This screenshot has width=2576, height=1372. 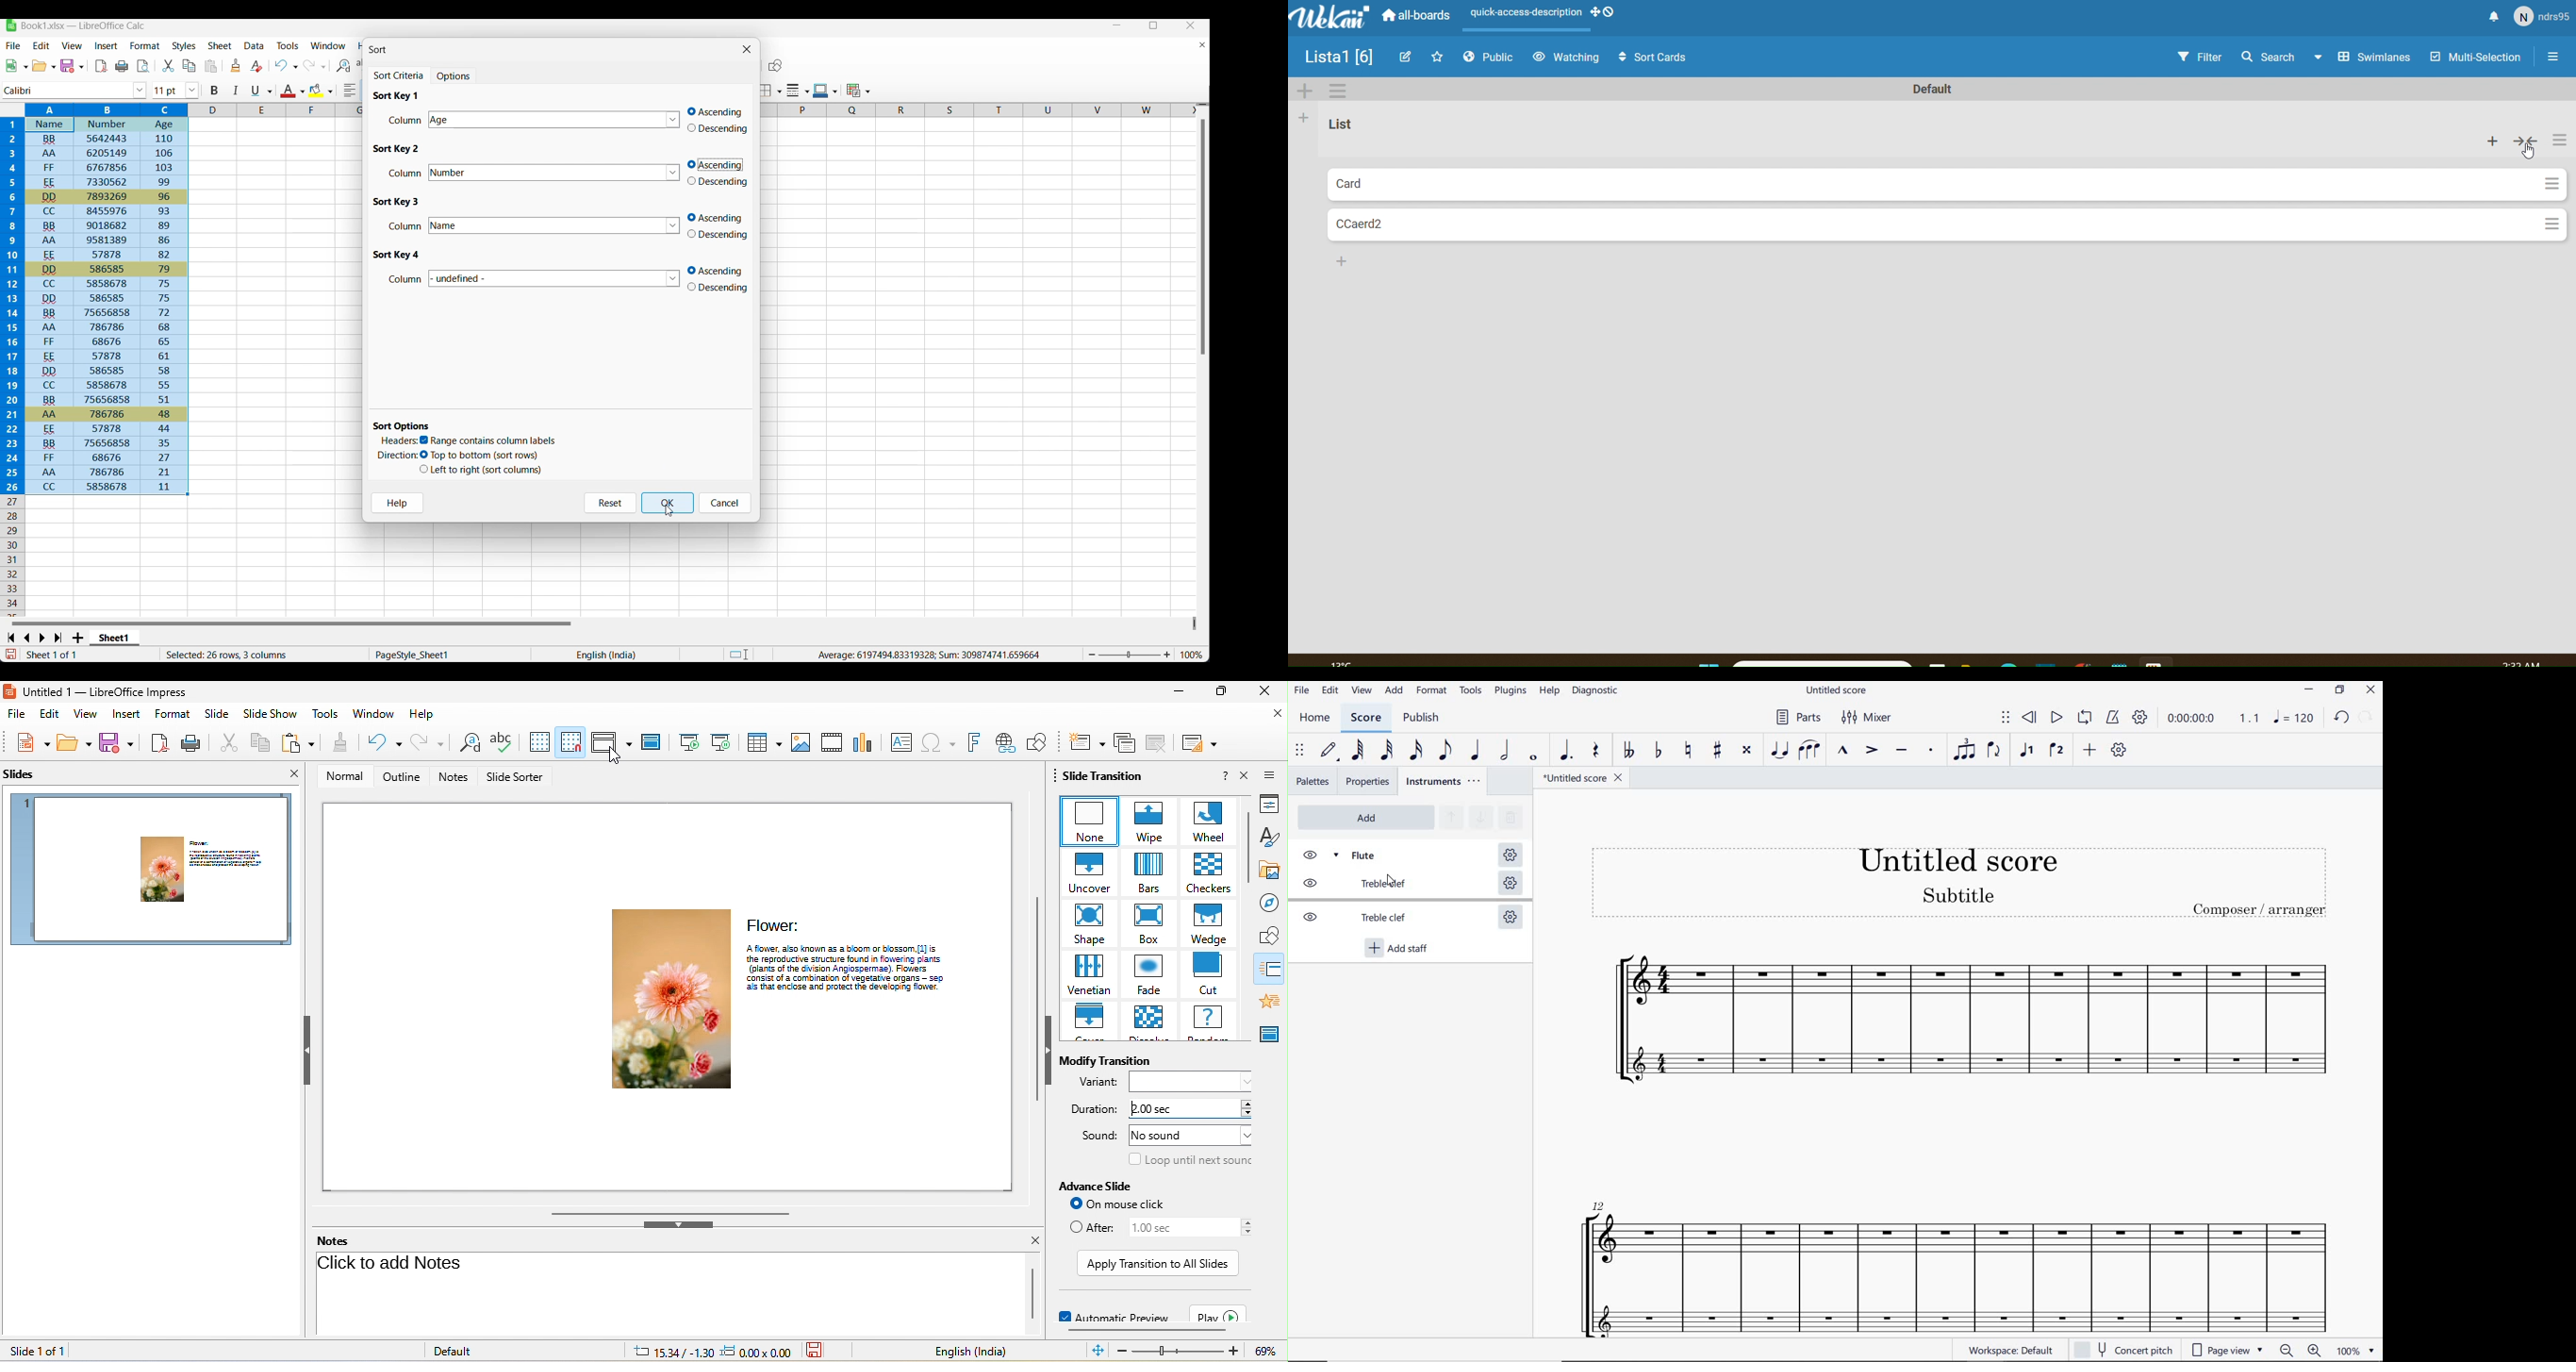 I want to click on window, so click(x=374, y=715).